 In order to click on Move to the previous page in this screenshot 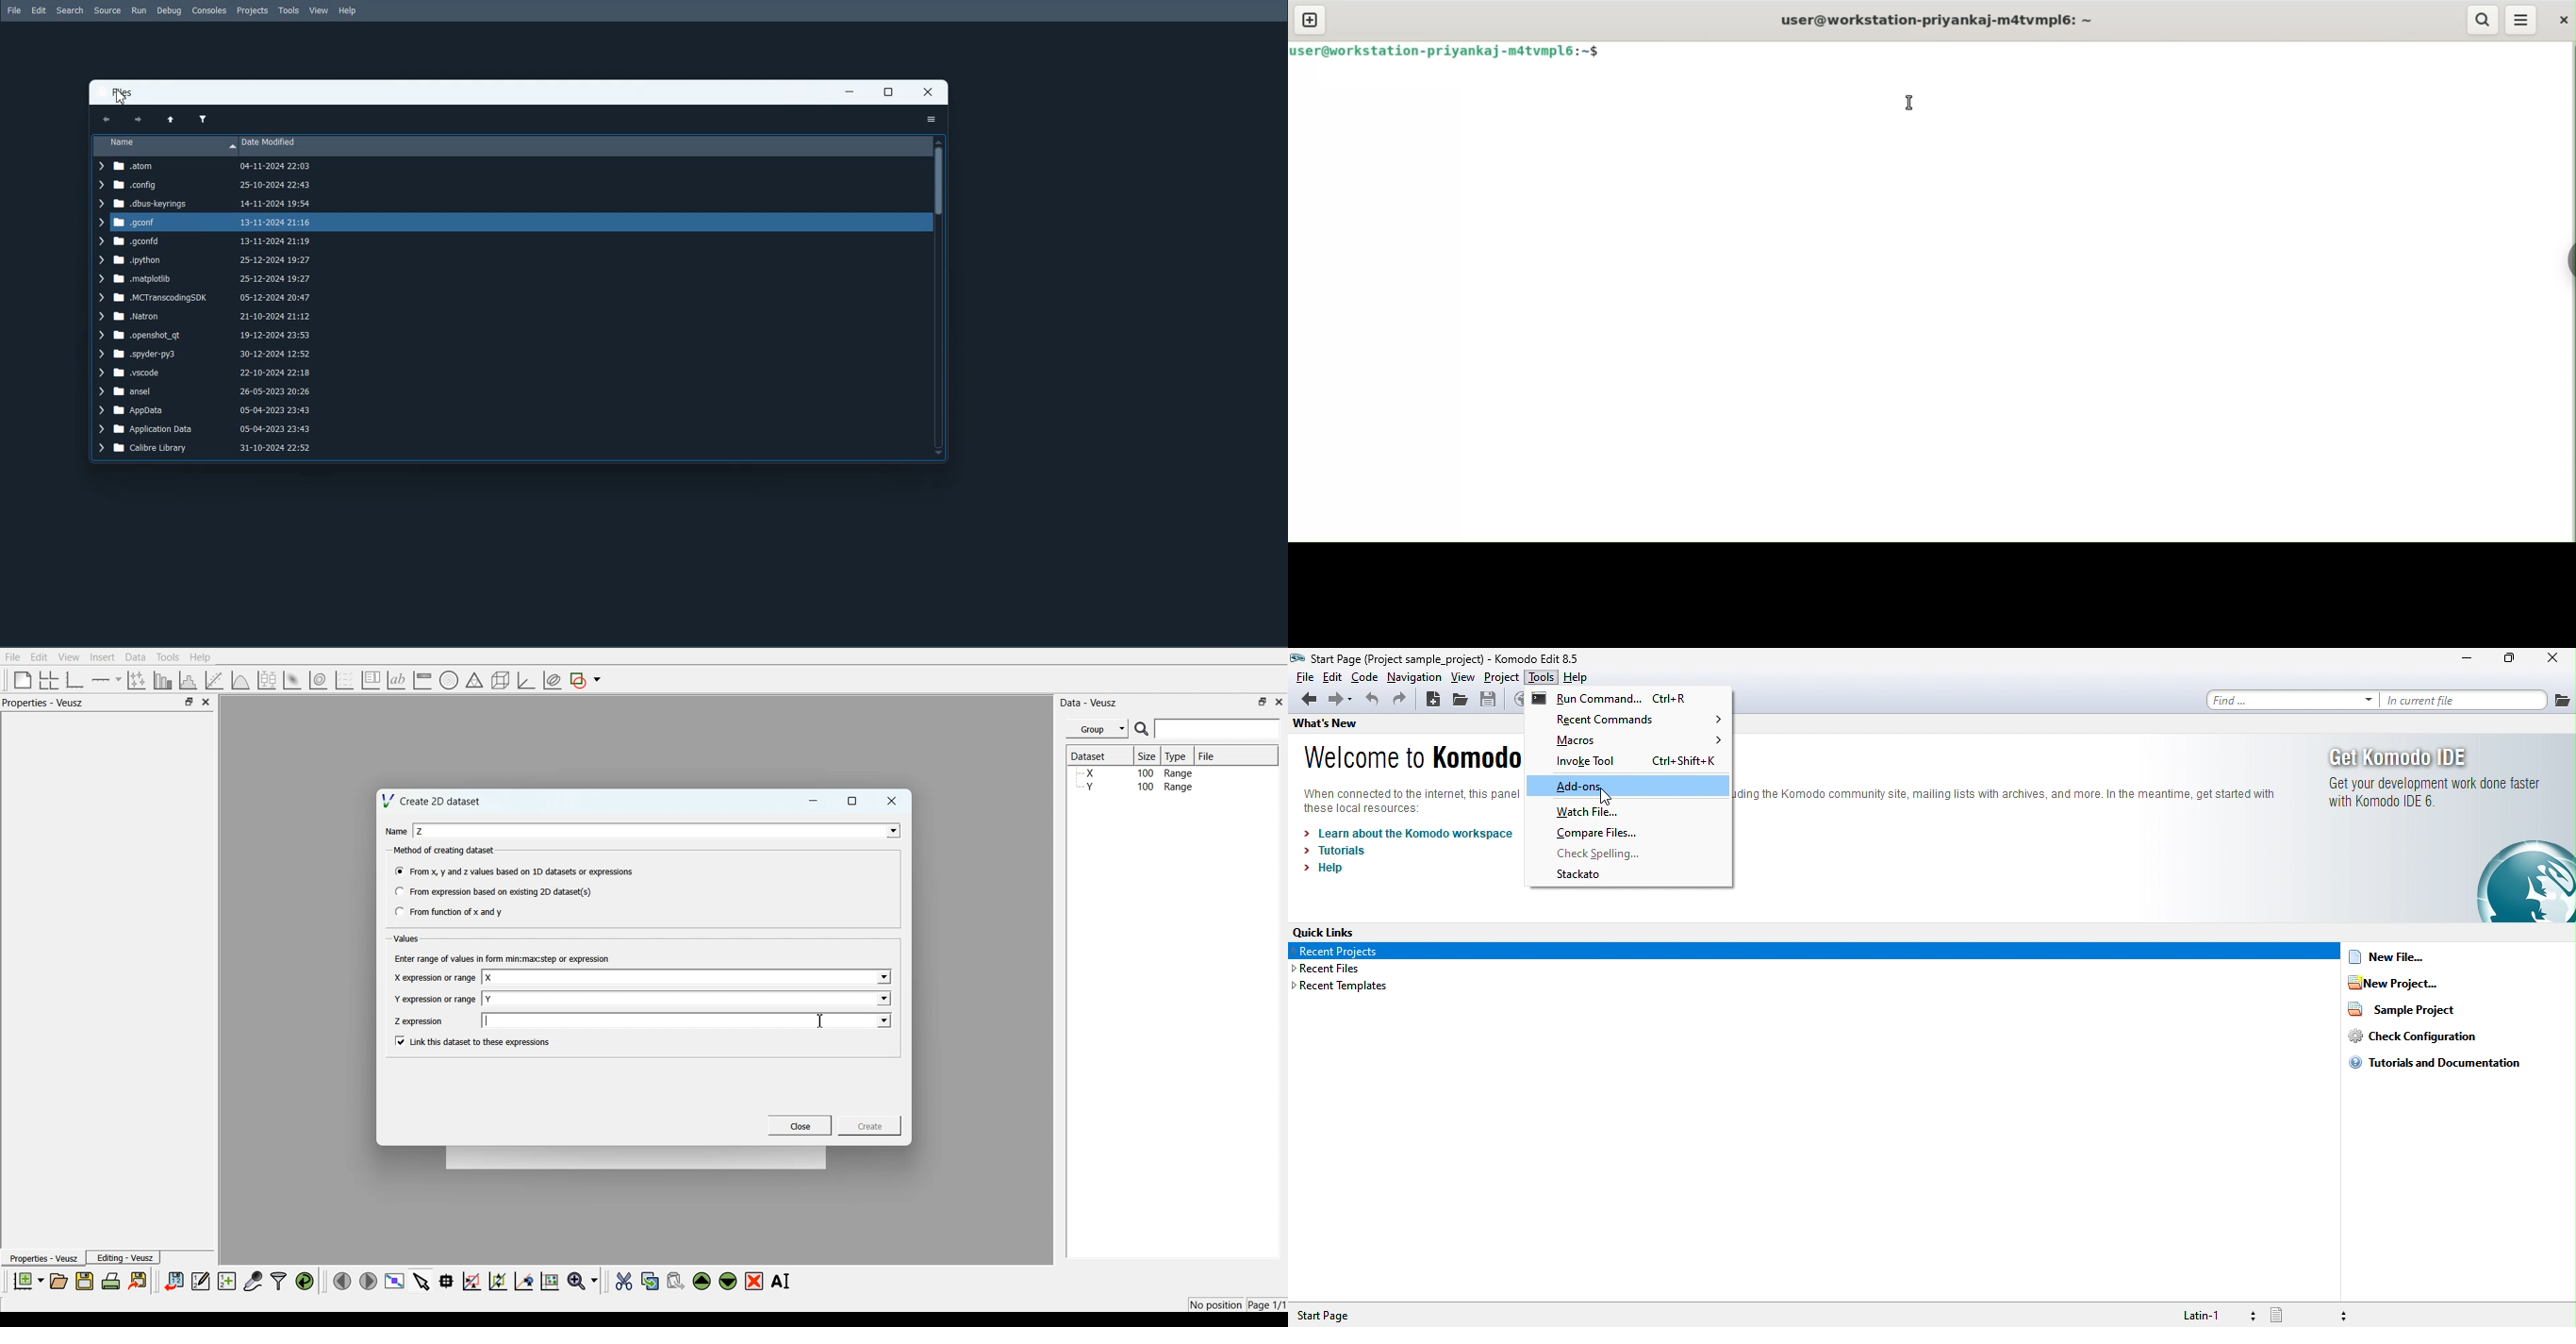, I will do `click(342, 1281)`.